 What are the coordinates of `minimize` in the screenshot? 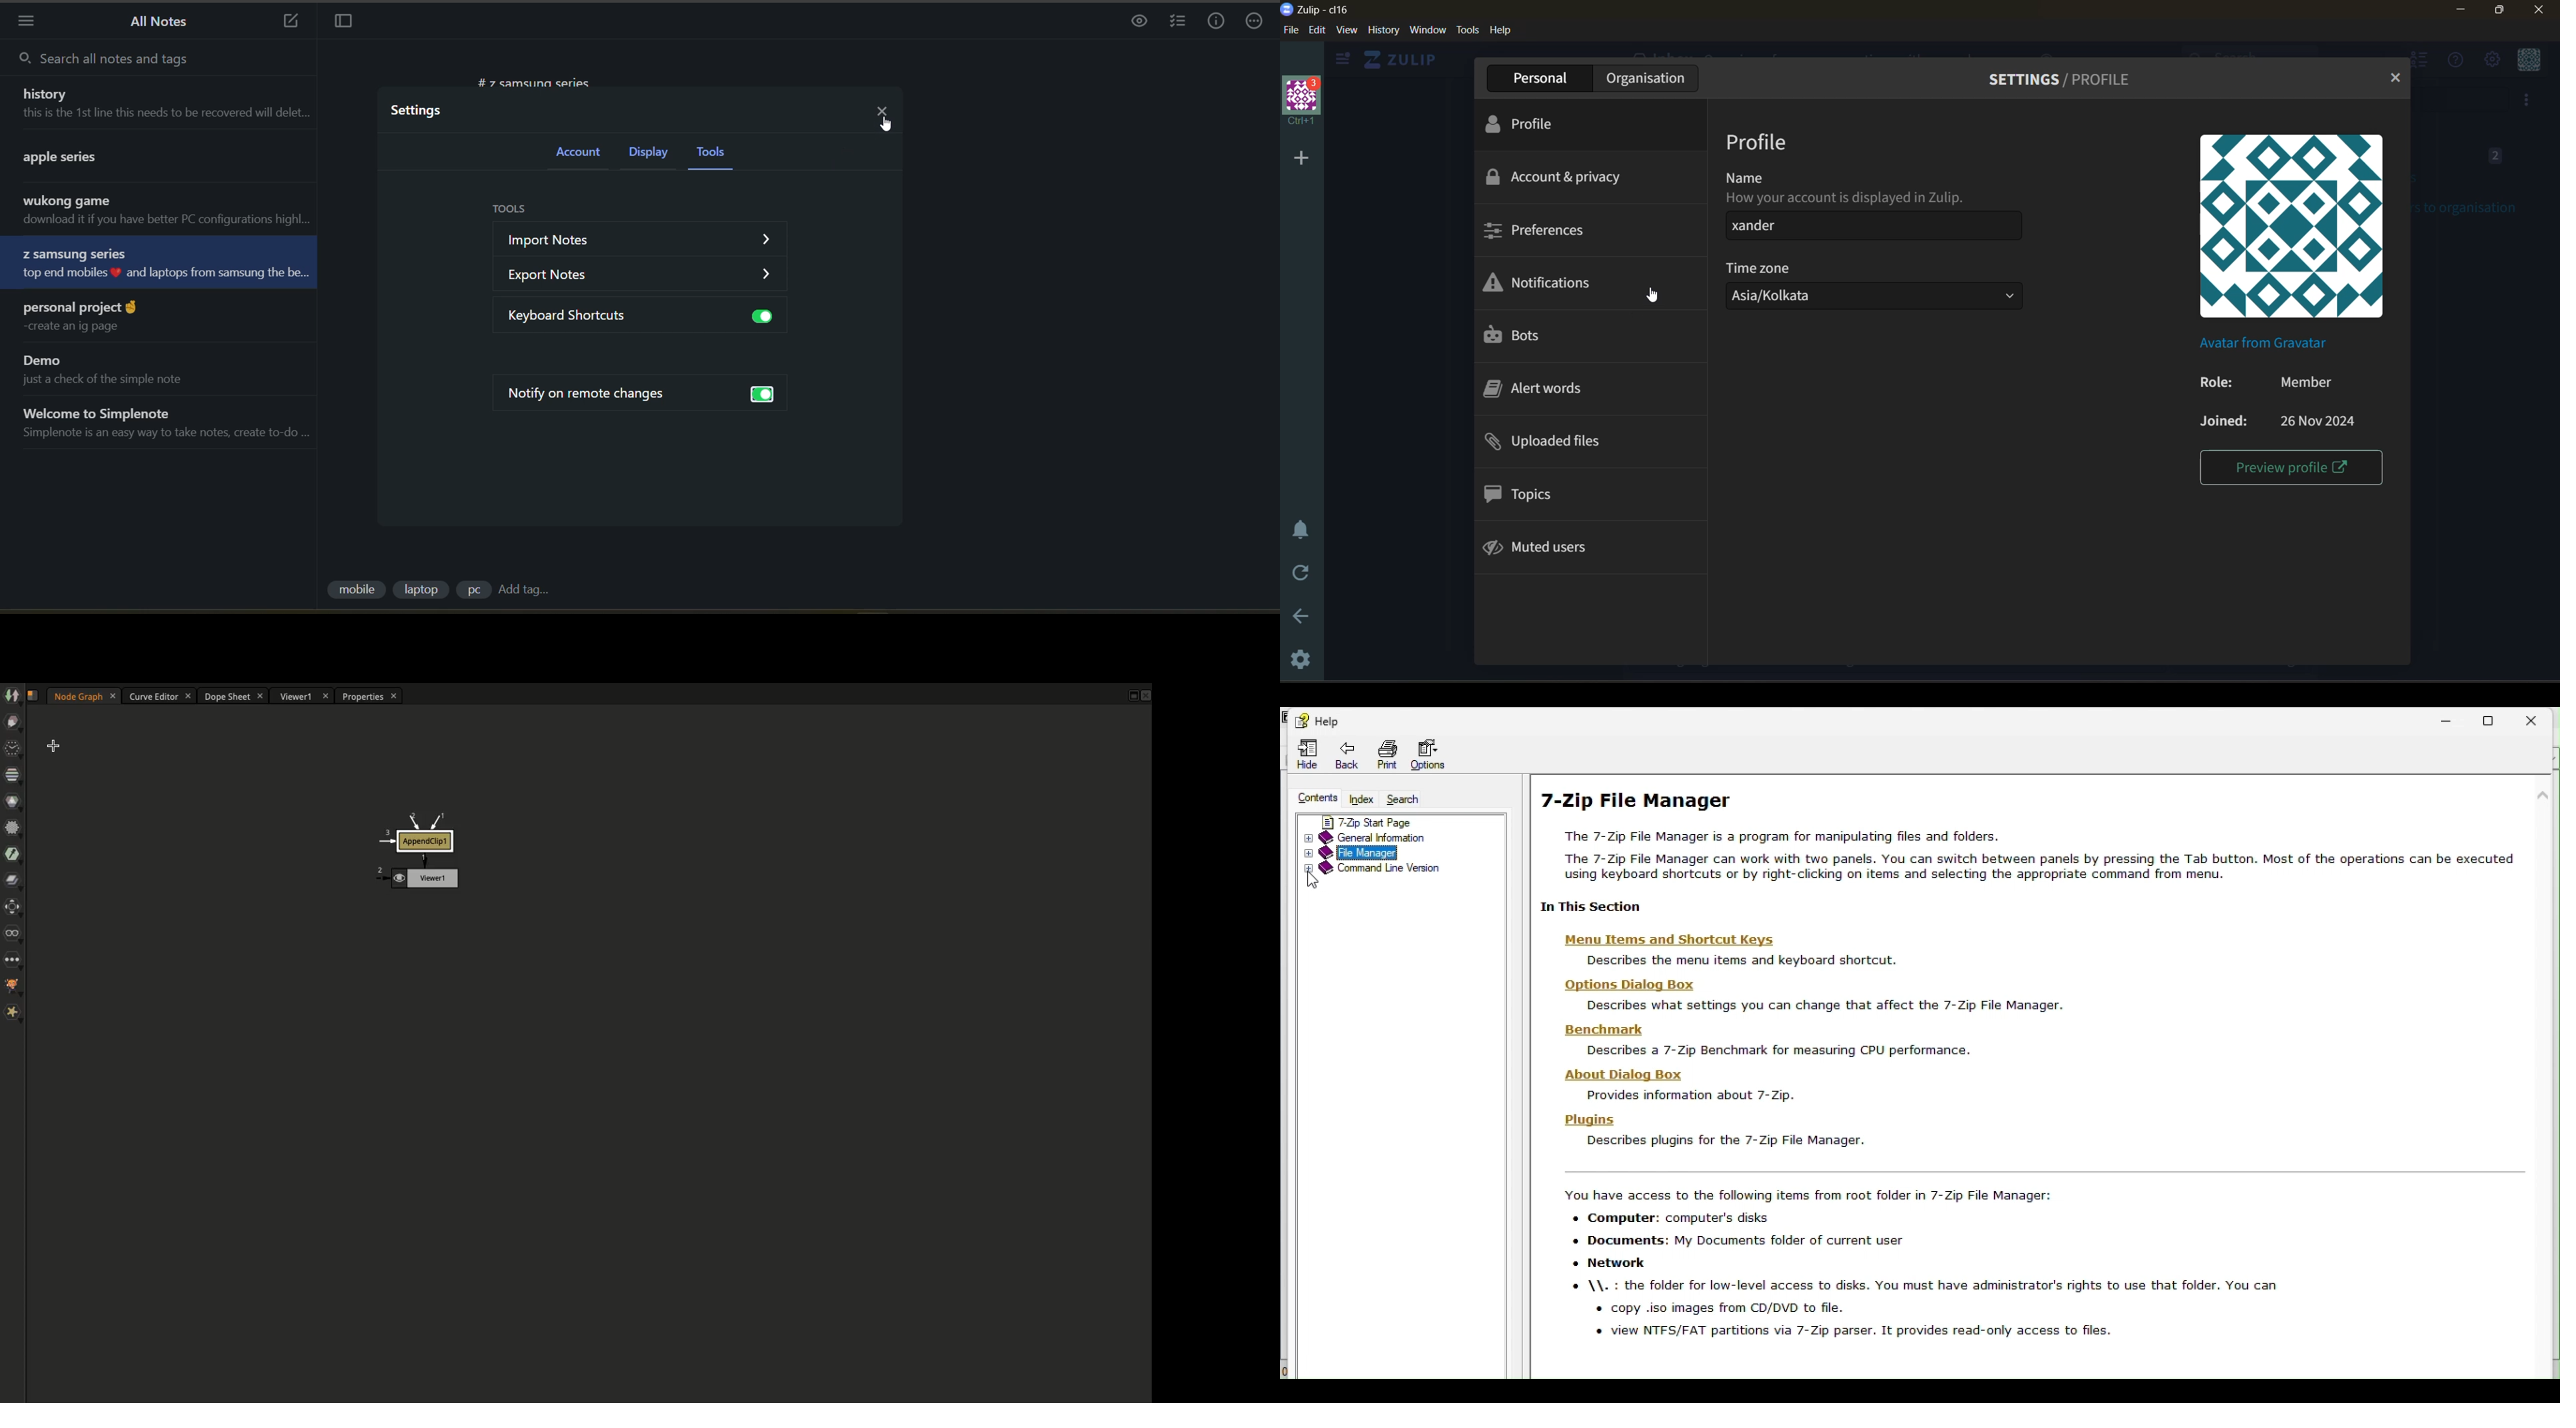 It's located at (2462, 9).